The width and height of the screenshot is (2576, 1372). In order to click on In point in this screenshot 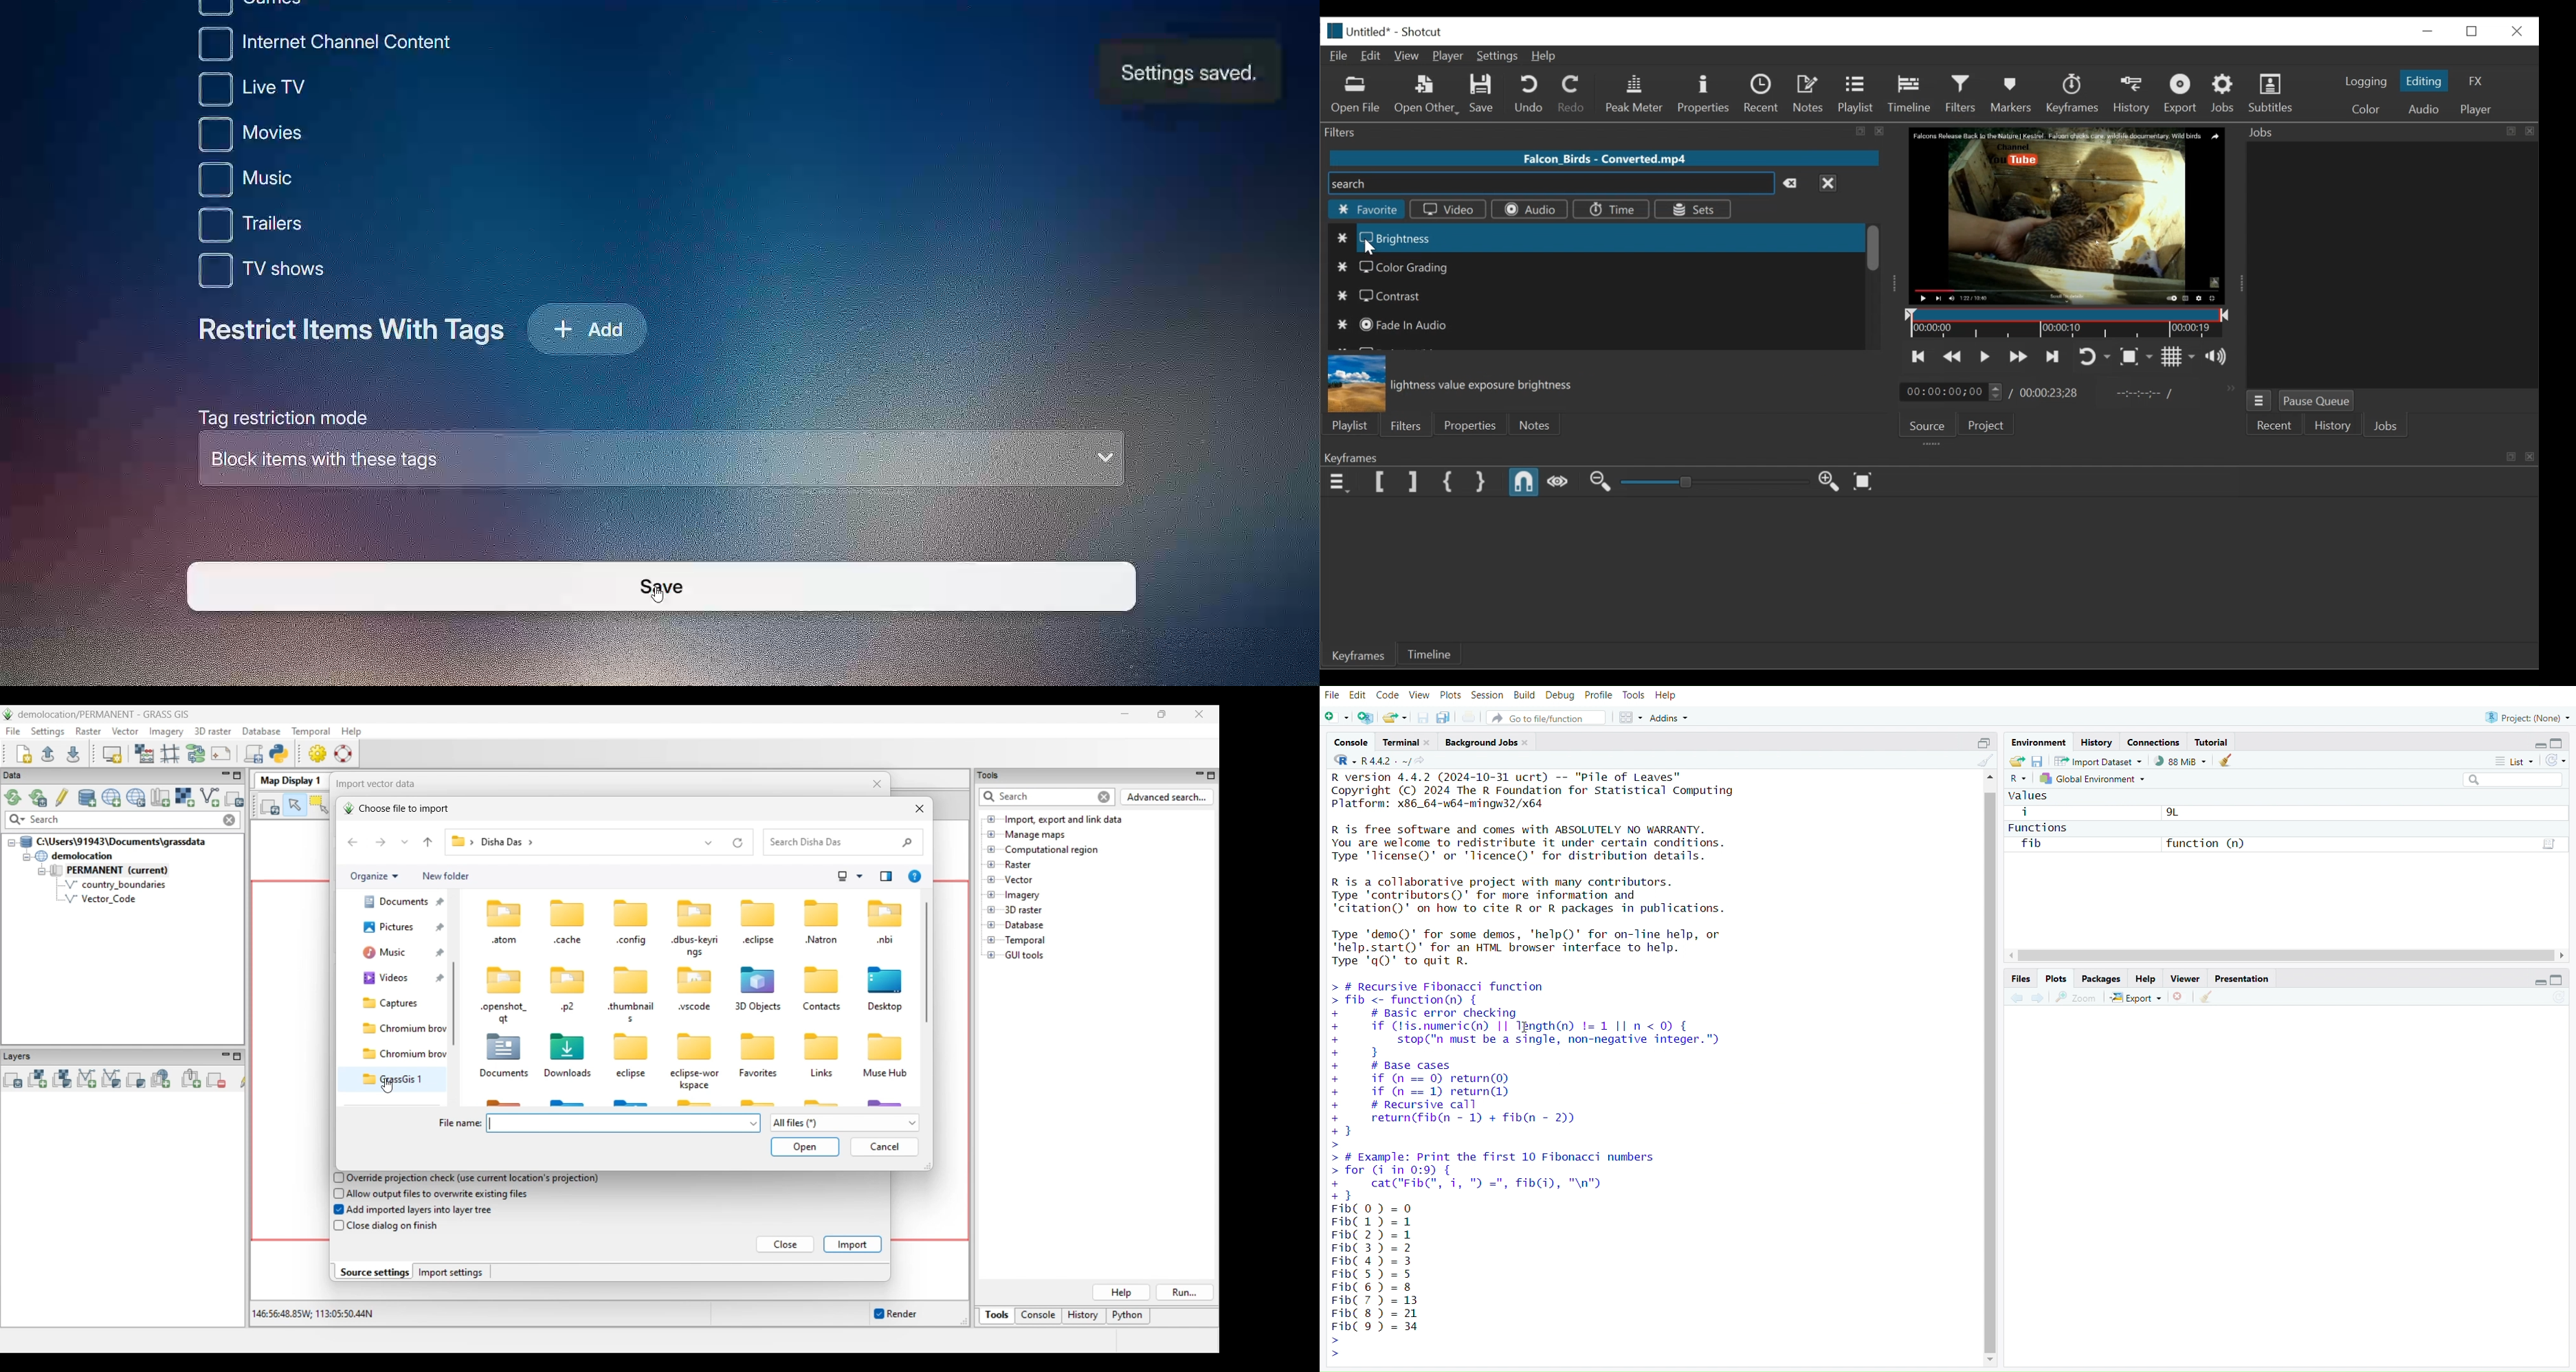, I will do `click(2138, 394)`.